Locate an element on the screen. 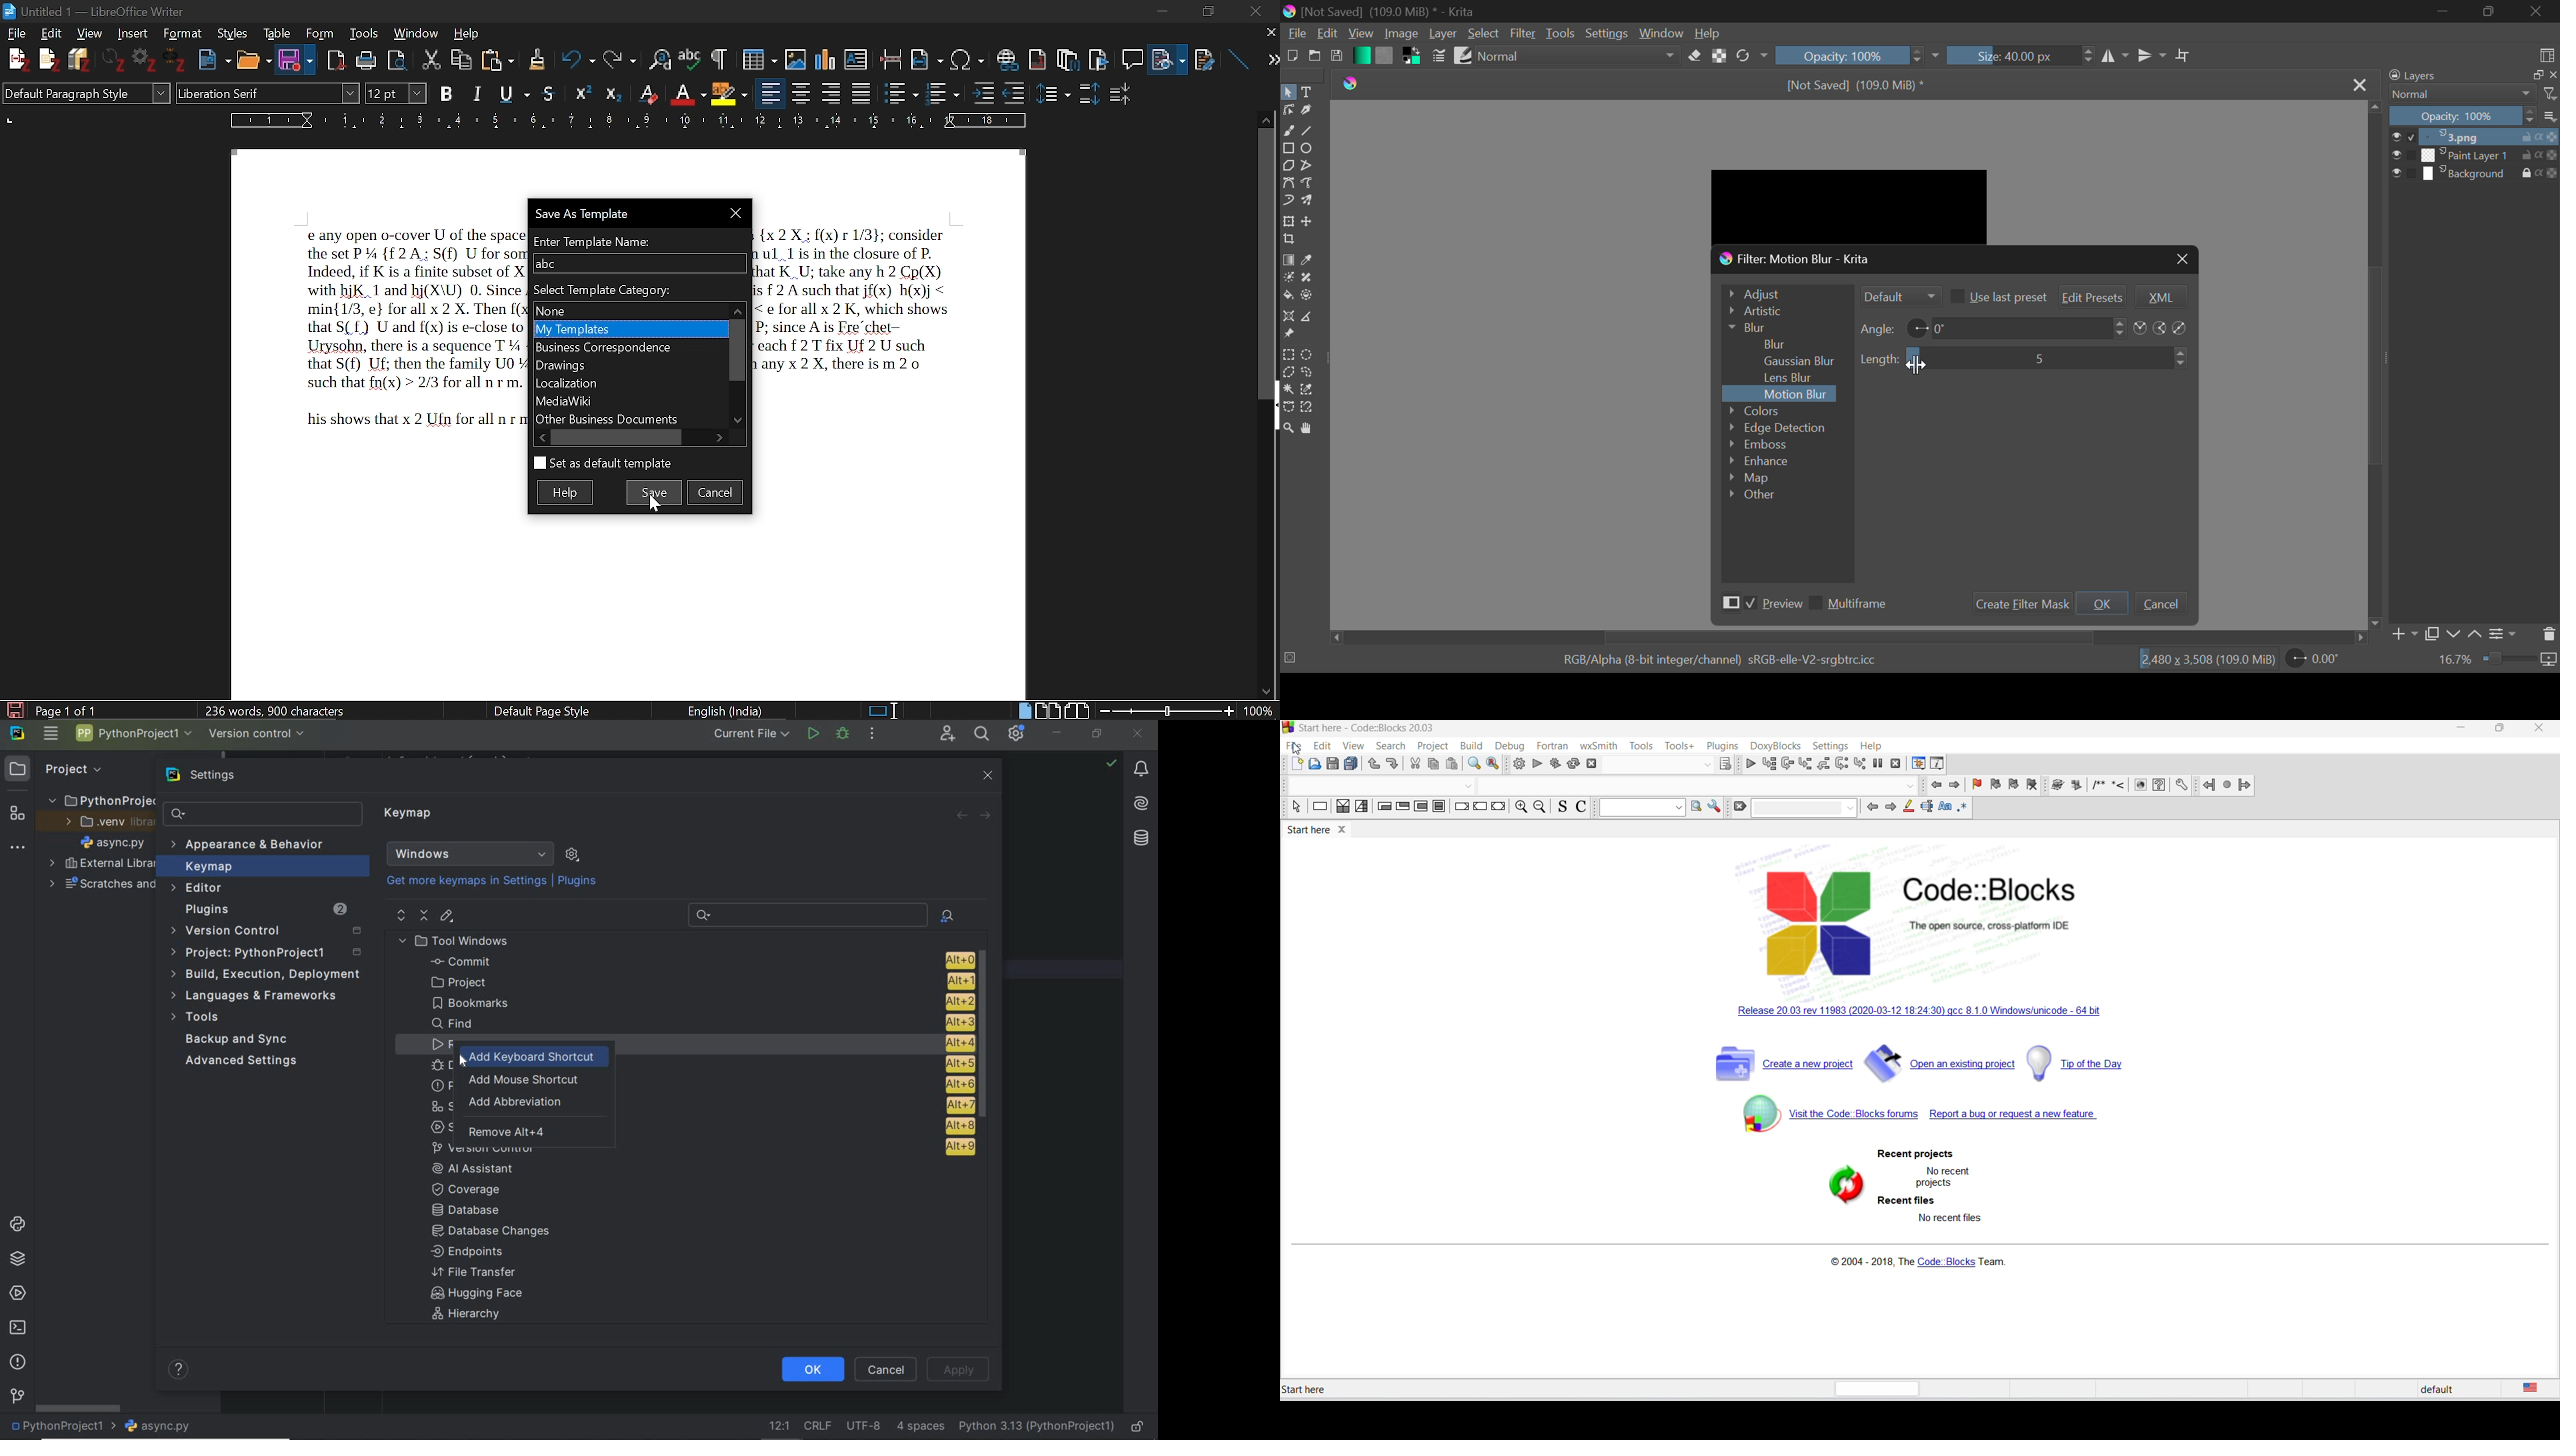 The height and width of the screenshot is (1456, 2576). Move up is located at coordinates (737, 308).